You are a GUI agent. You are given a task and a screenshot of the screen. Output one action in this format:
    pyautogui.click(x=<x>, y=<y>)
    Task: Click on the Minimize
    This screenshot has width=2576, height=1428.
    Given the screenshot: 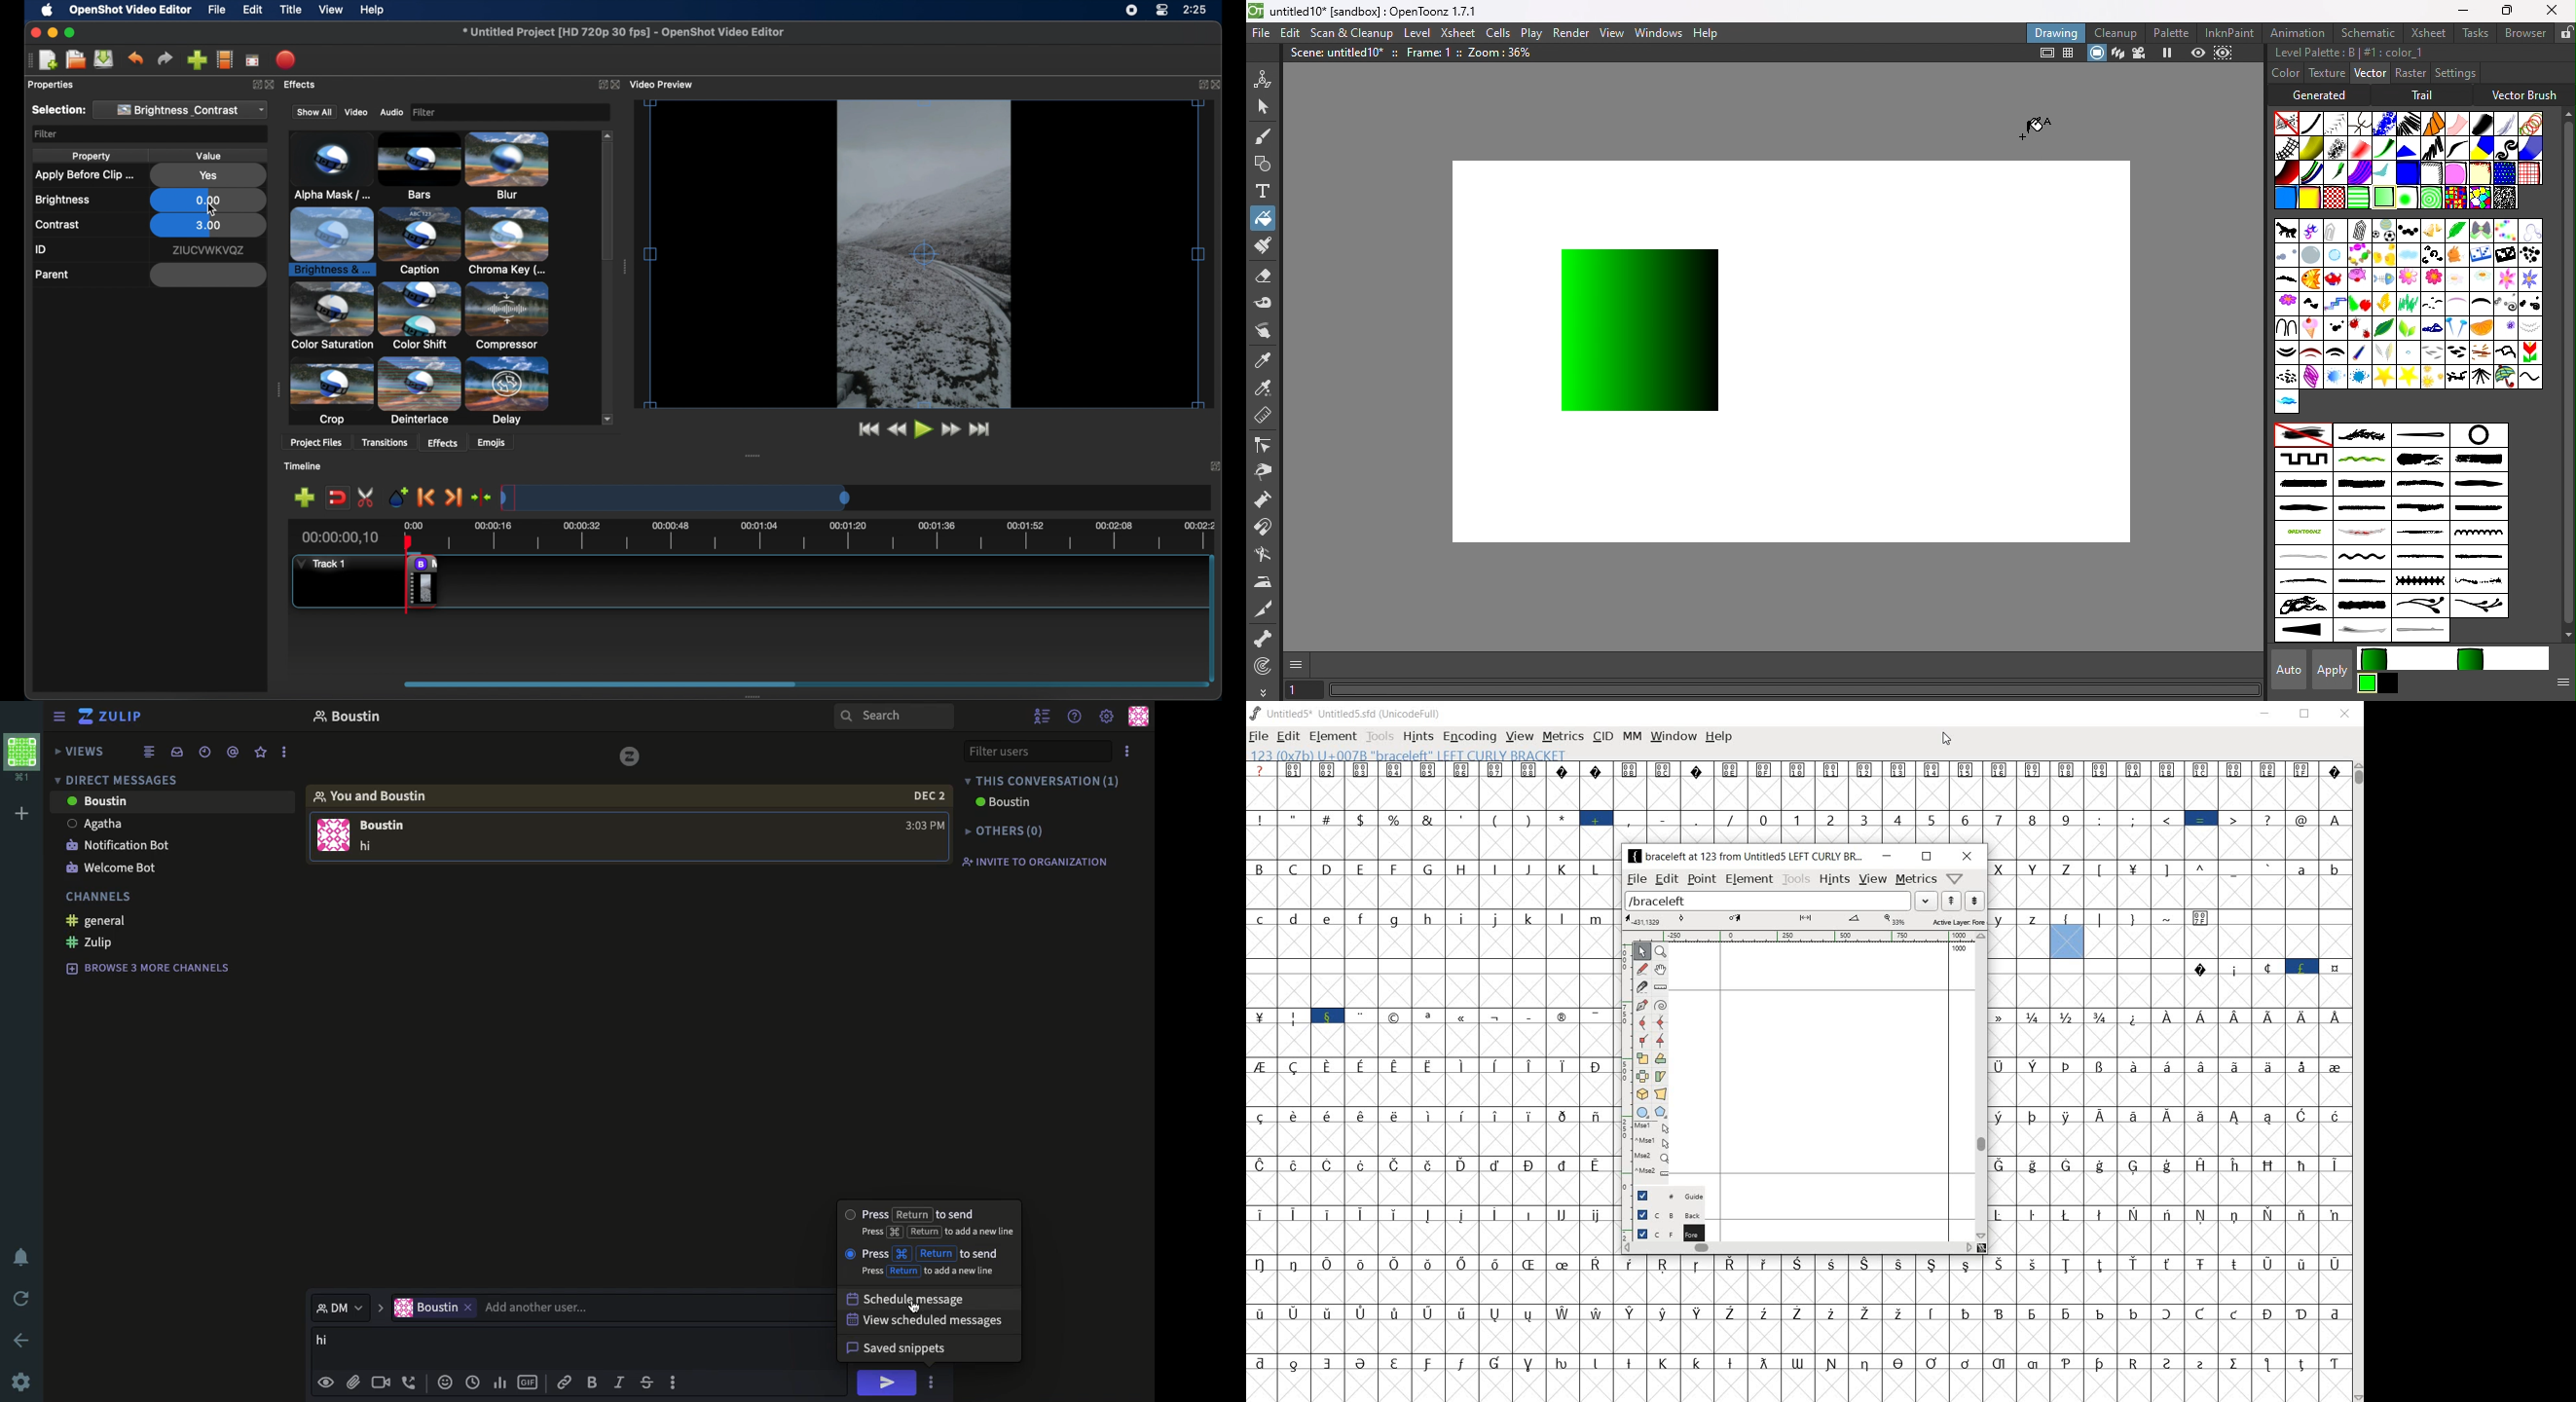 What is the action you would take?
    pyautogui.click(x=2463, y=10)
    